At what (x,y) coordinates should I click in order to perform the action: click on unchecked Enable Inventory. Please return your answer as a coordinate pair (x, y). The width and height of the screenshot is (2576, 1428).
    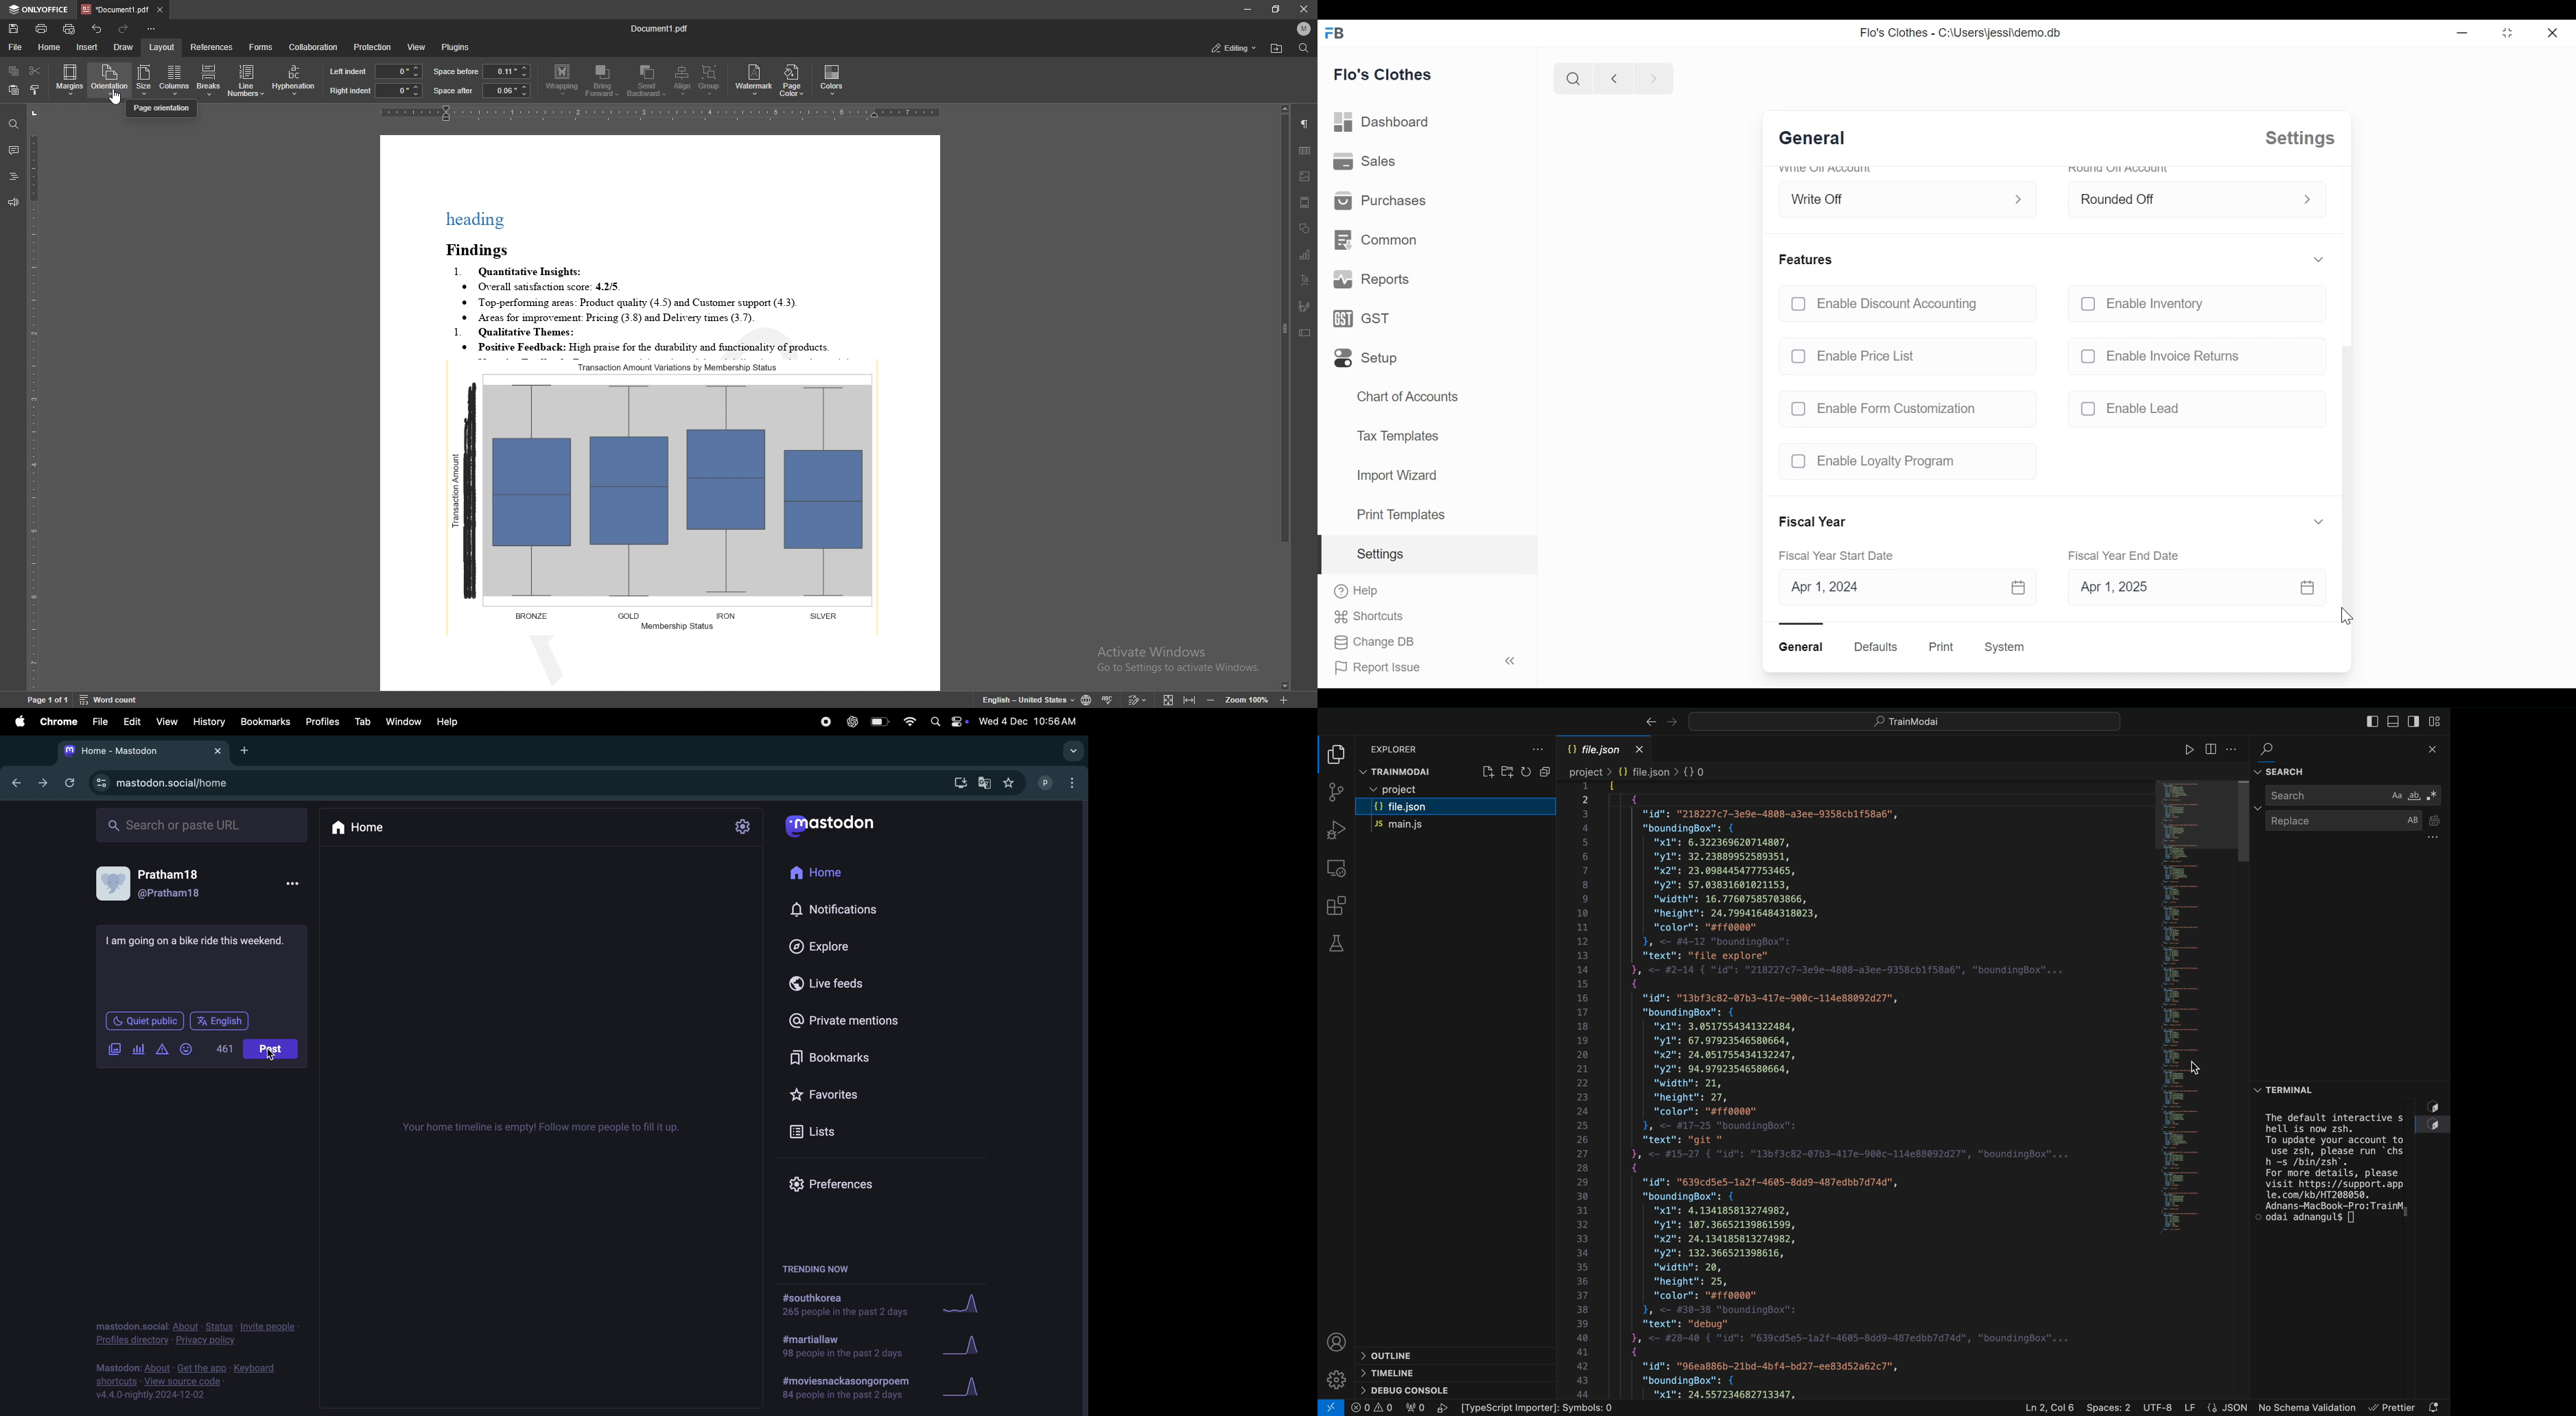
    Looking at the image, I should click on (2192, 306).